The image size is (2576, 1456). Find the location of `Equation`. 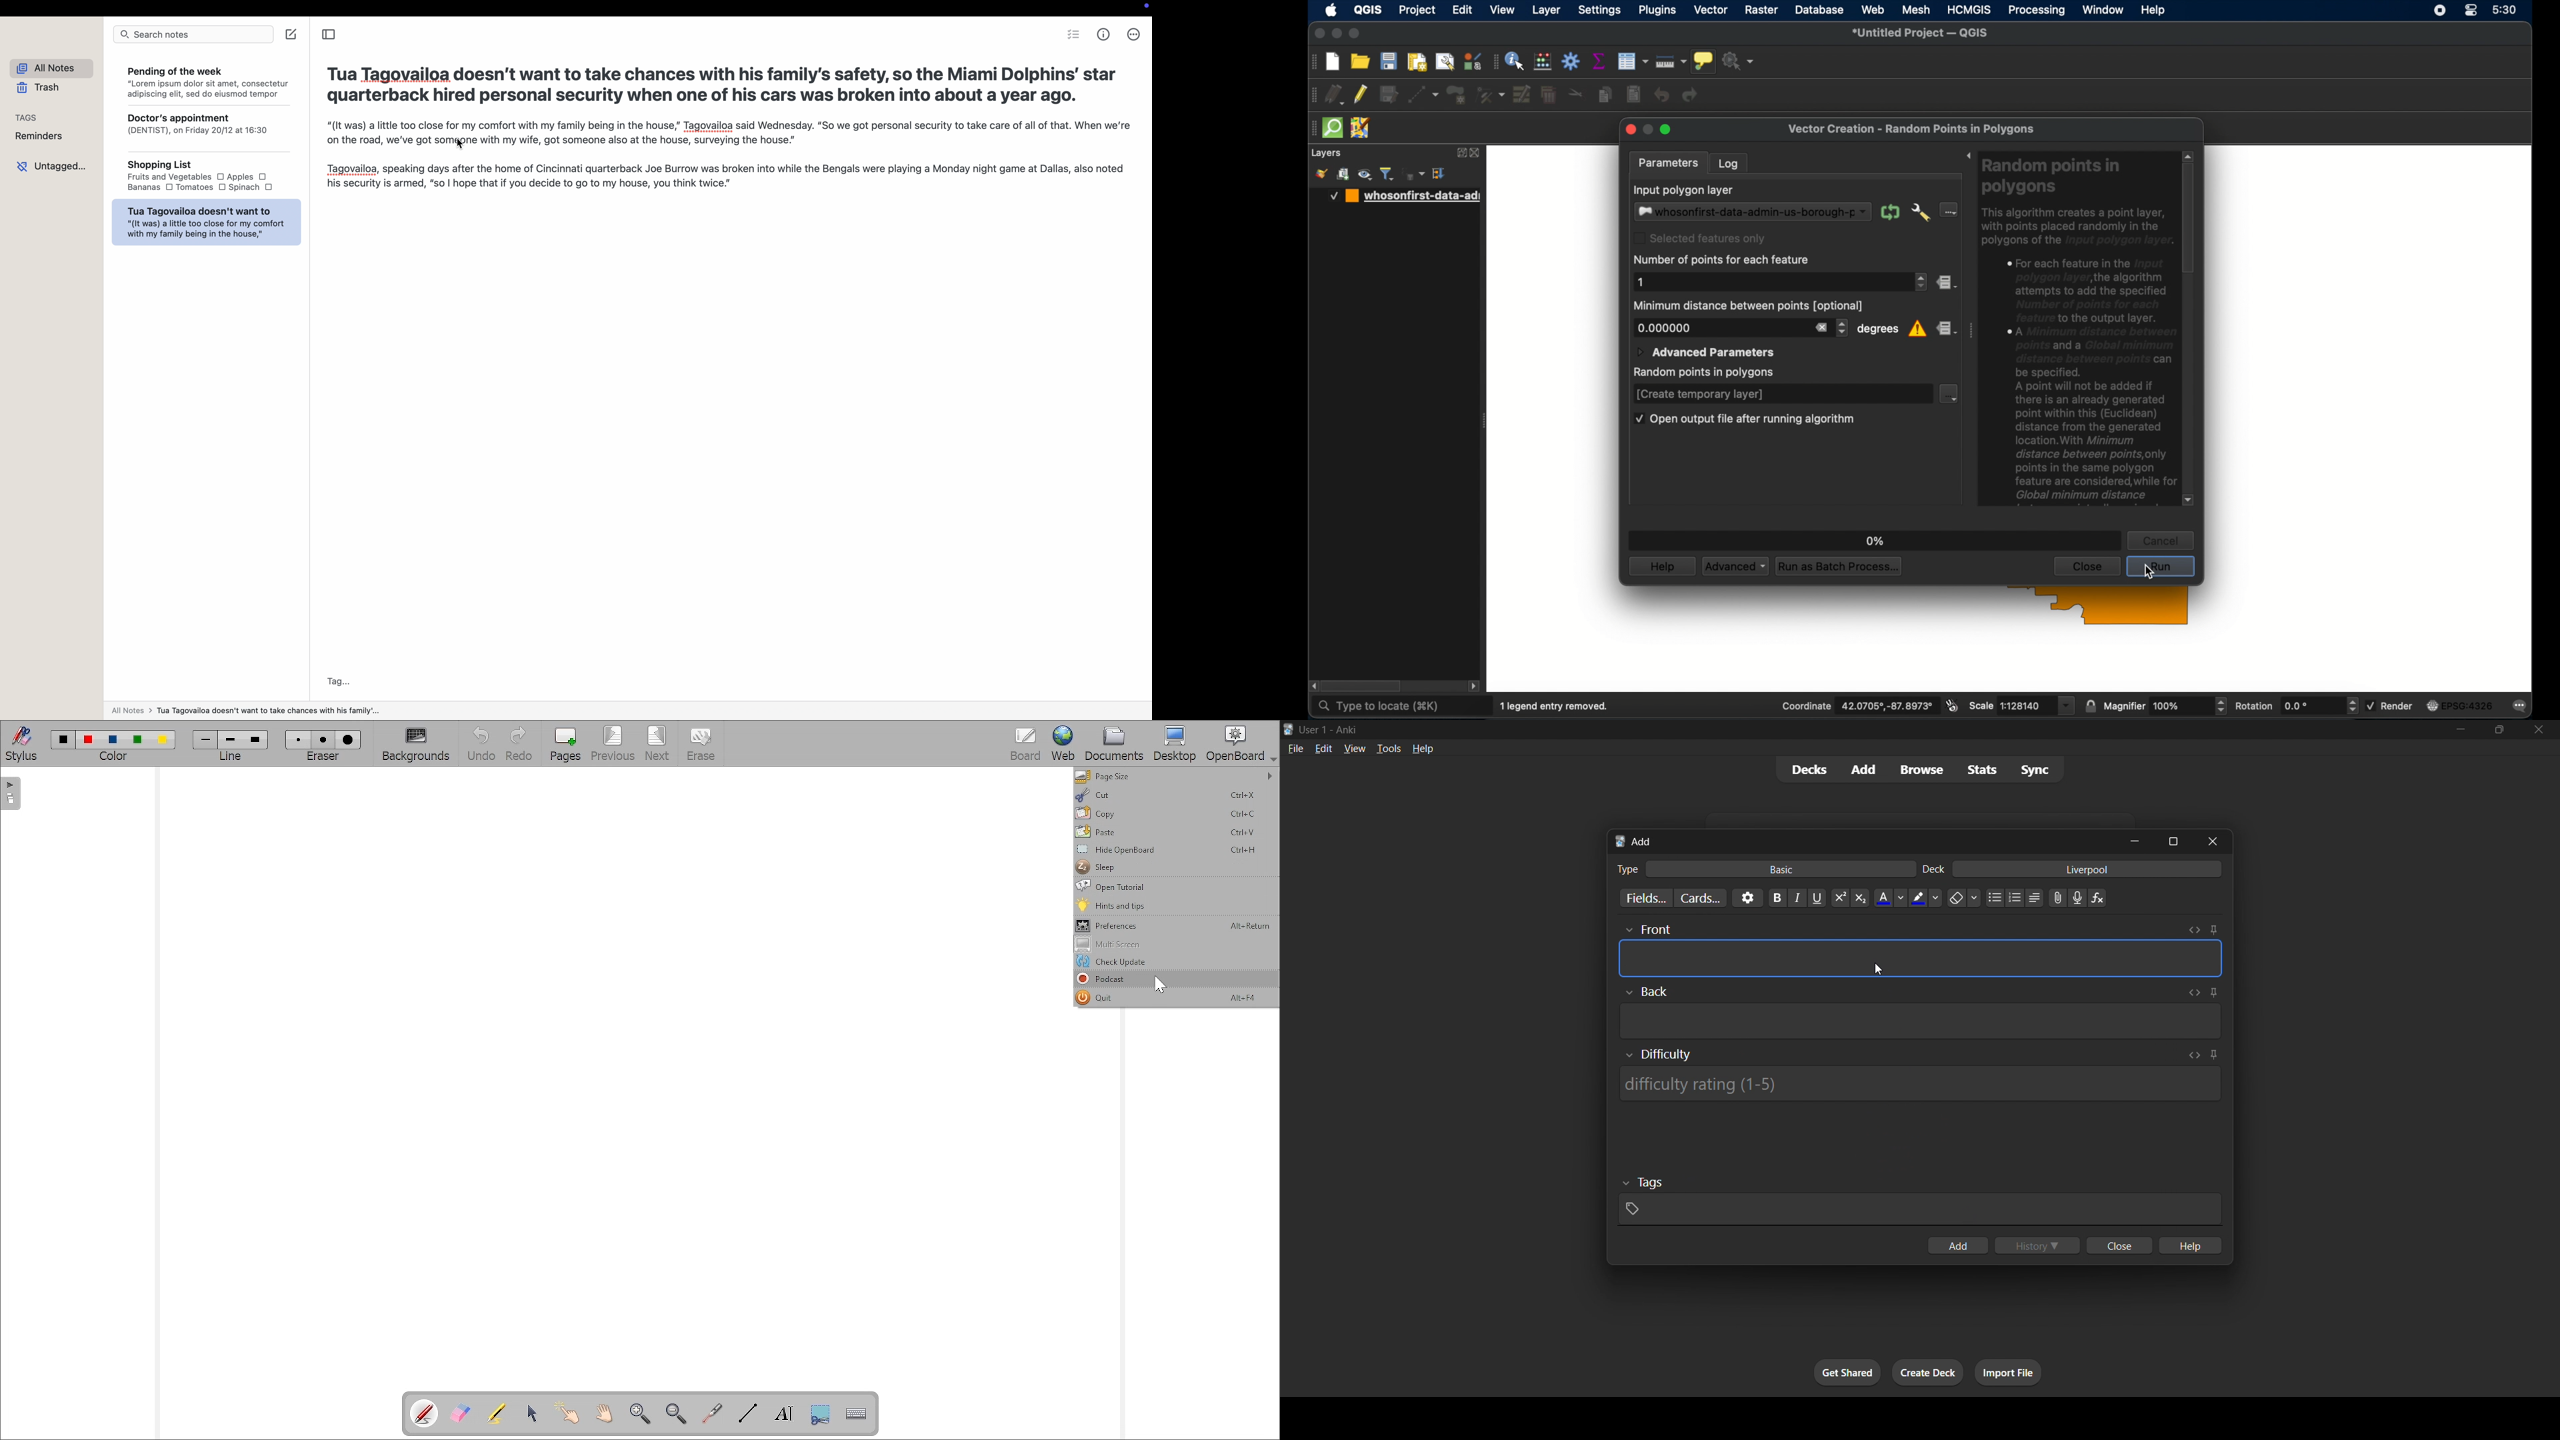

Equation is located at coordinates (2097, 898).